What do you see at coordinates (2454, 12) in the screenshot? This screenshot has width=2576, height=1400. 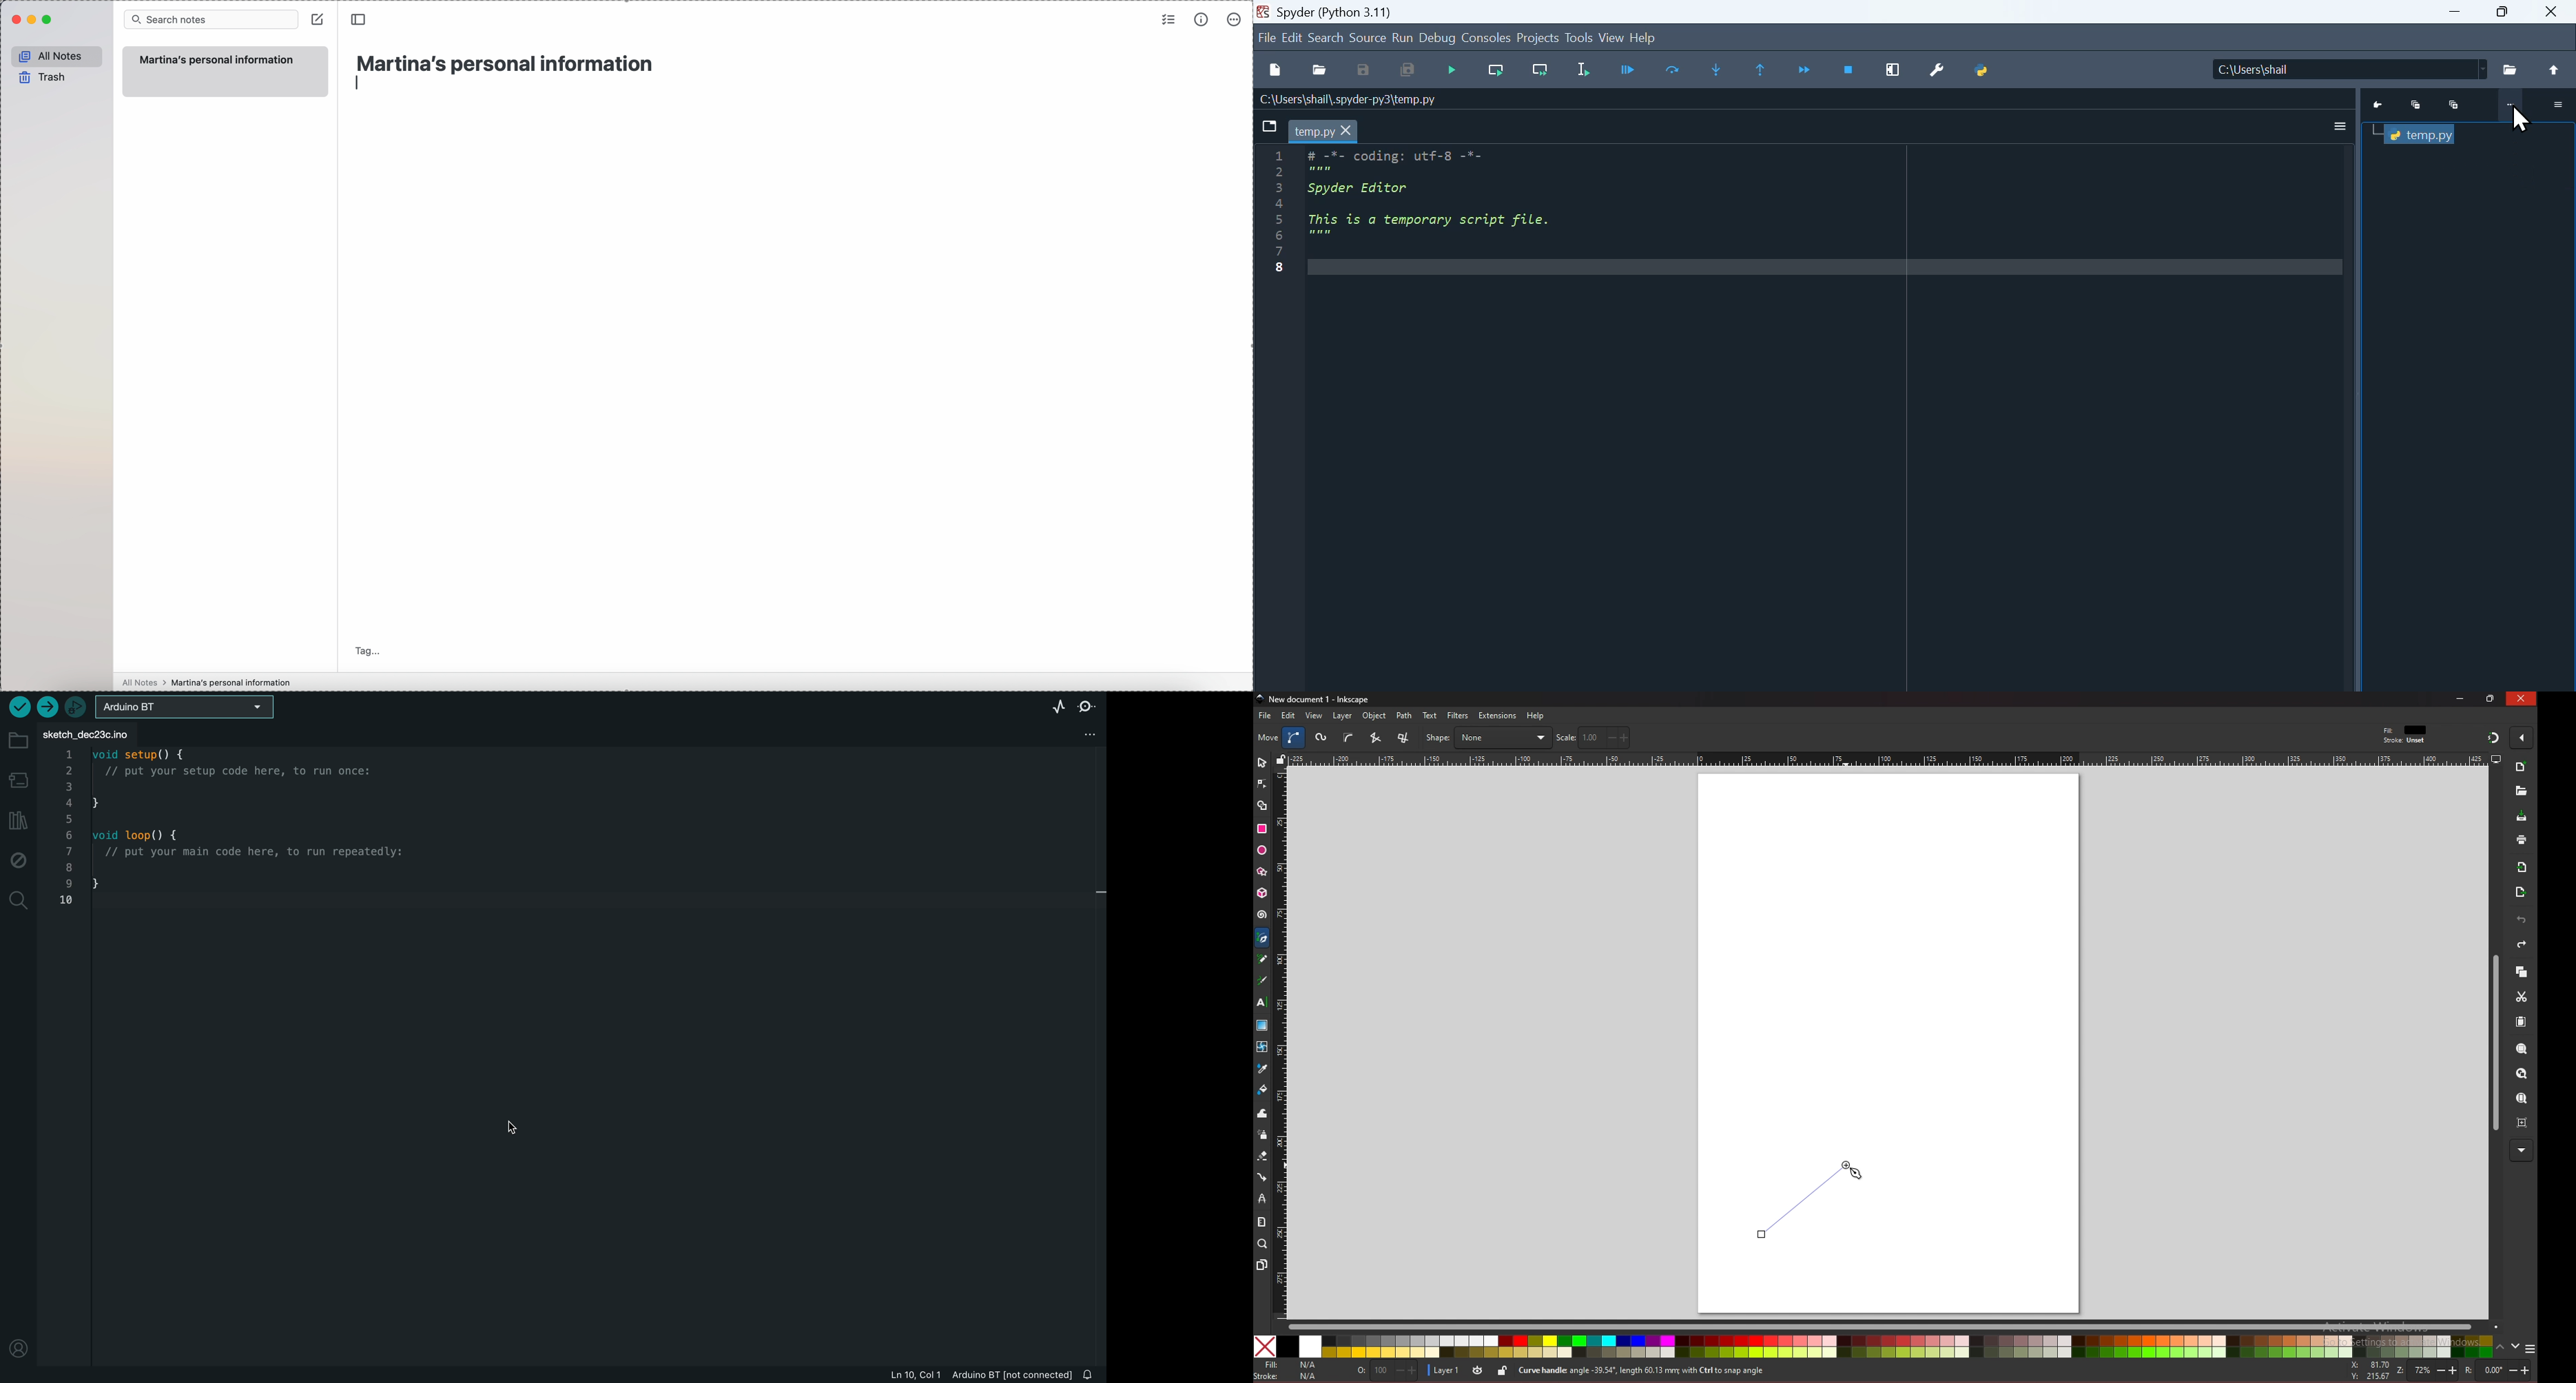 I see `minimize` at bounding box center [2454, 12].